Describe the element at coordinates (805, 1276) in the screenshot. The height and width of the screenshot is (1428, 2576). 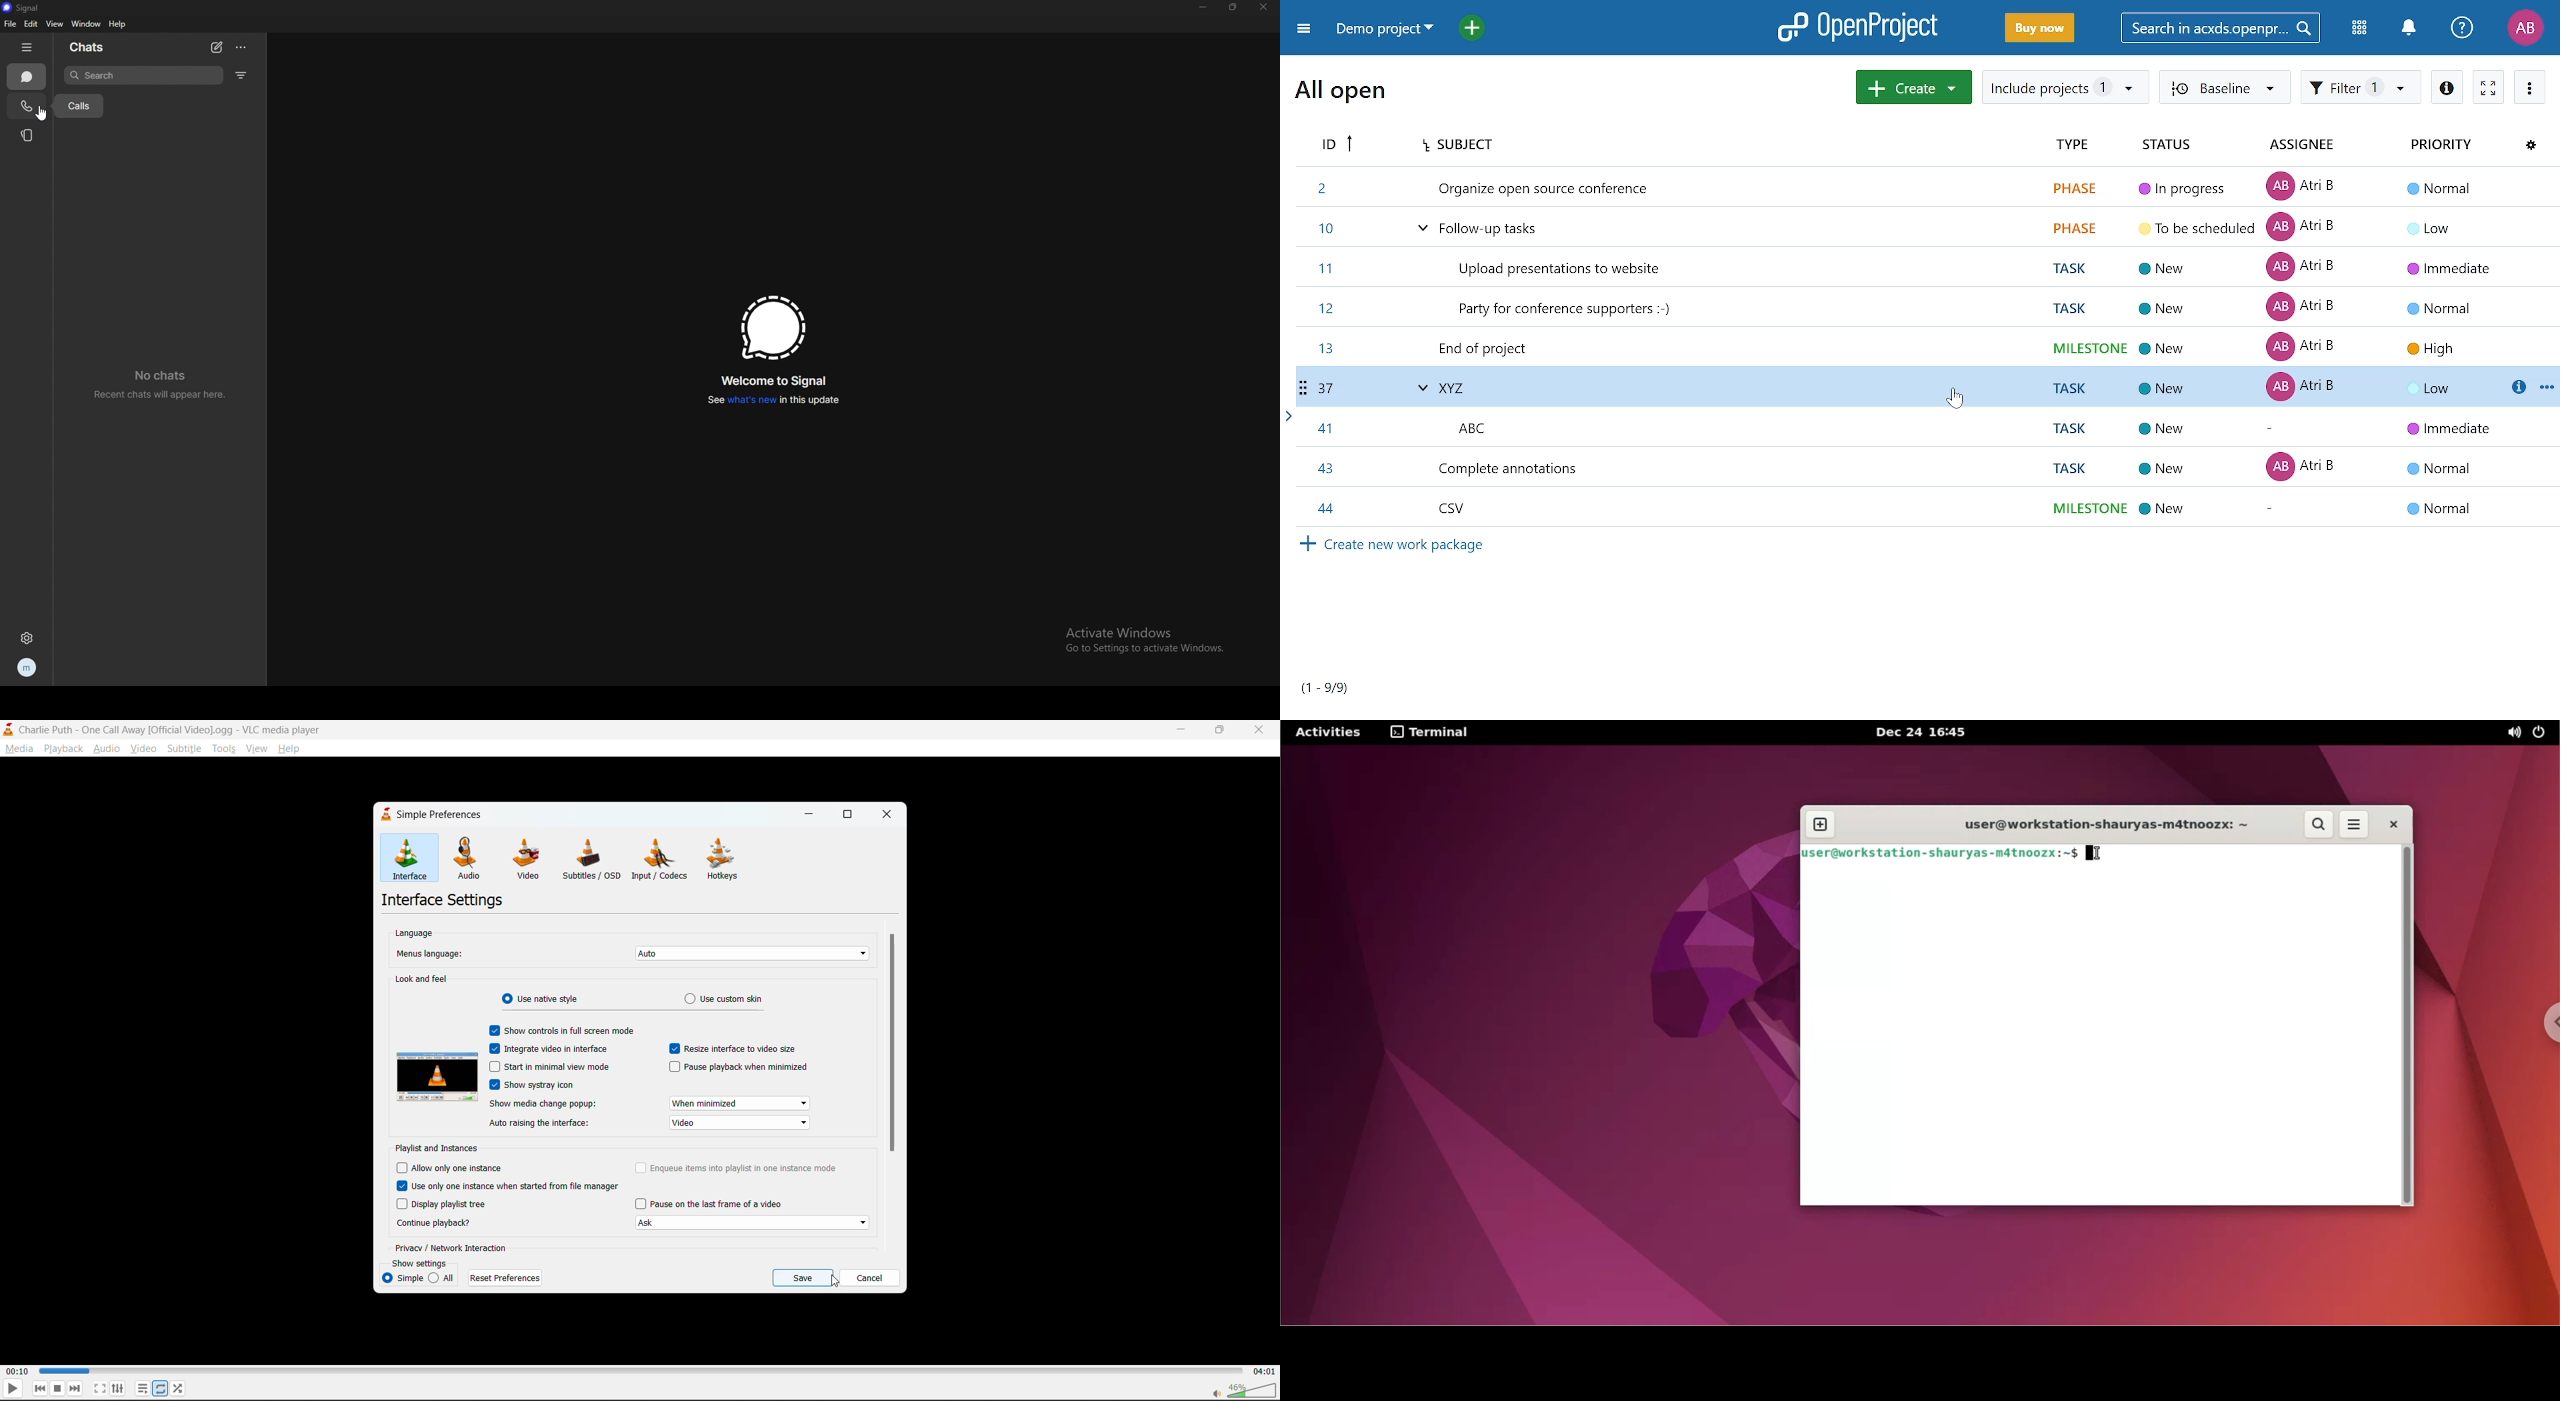
I see `save` at that location.